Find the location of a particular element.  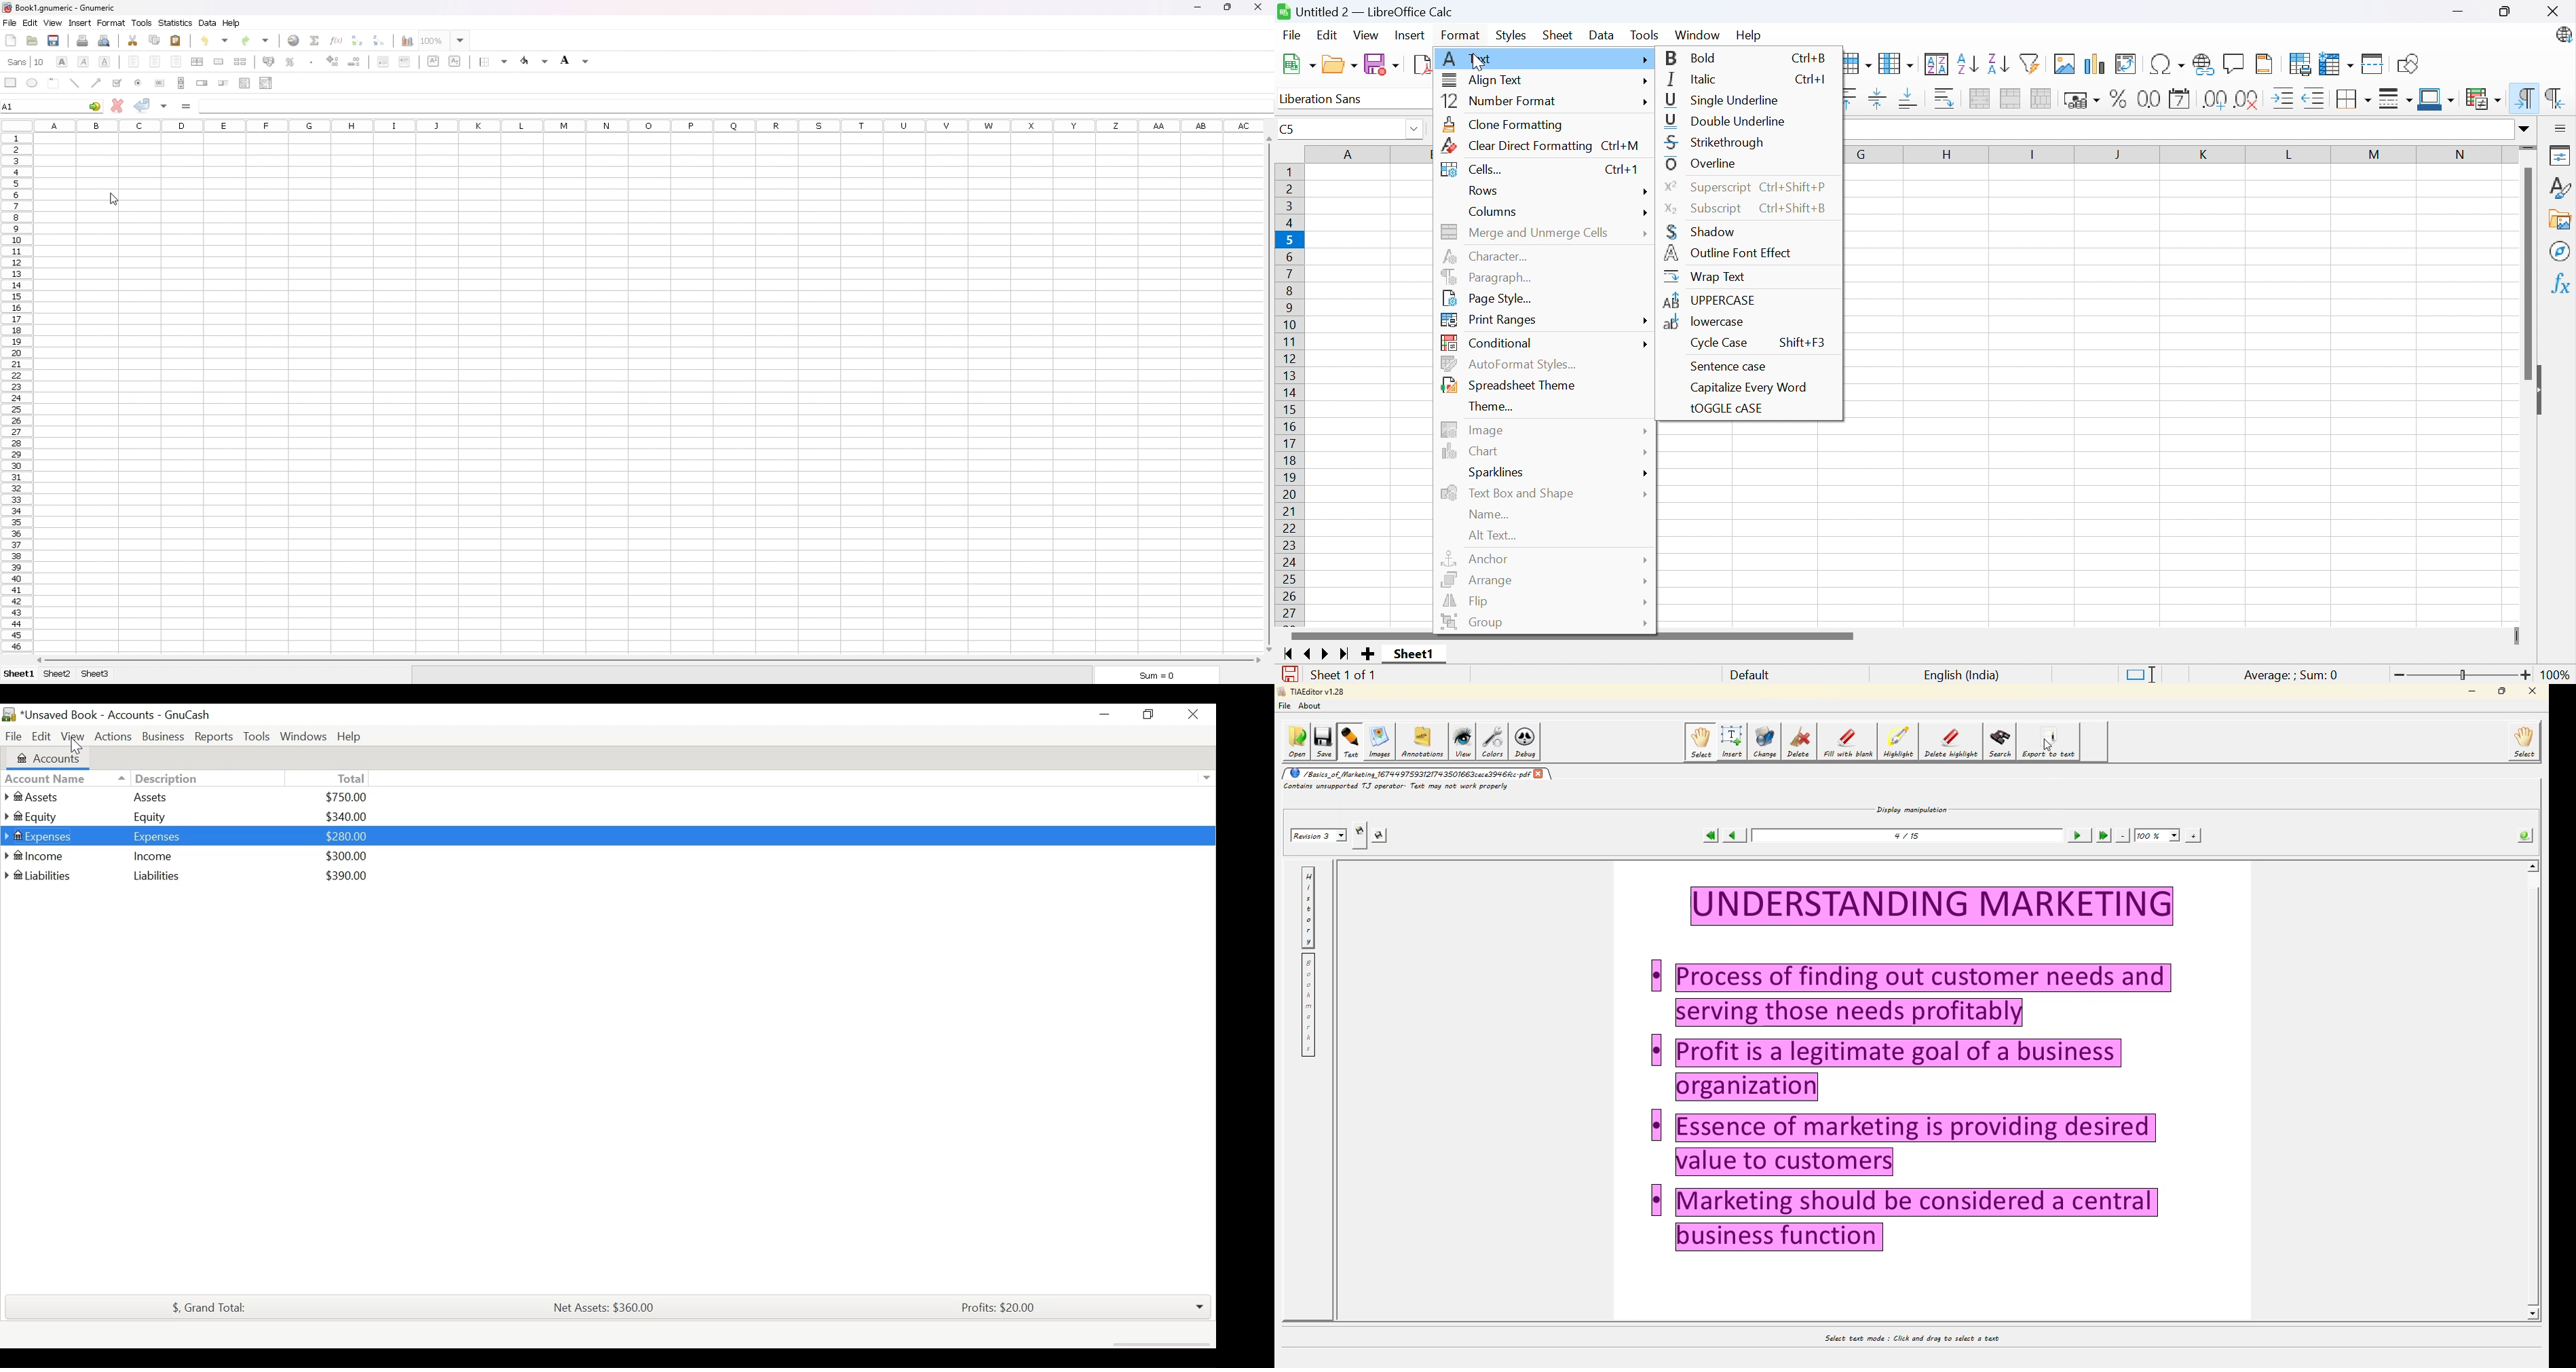

Image is located at coordinates (1474, 430).